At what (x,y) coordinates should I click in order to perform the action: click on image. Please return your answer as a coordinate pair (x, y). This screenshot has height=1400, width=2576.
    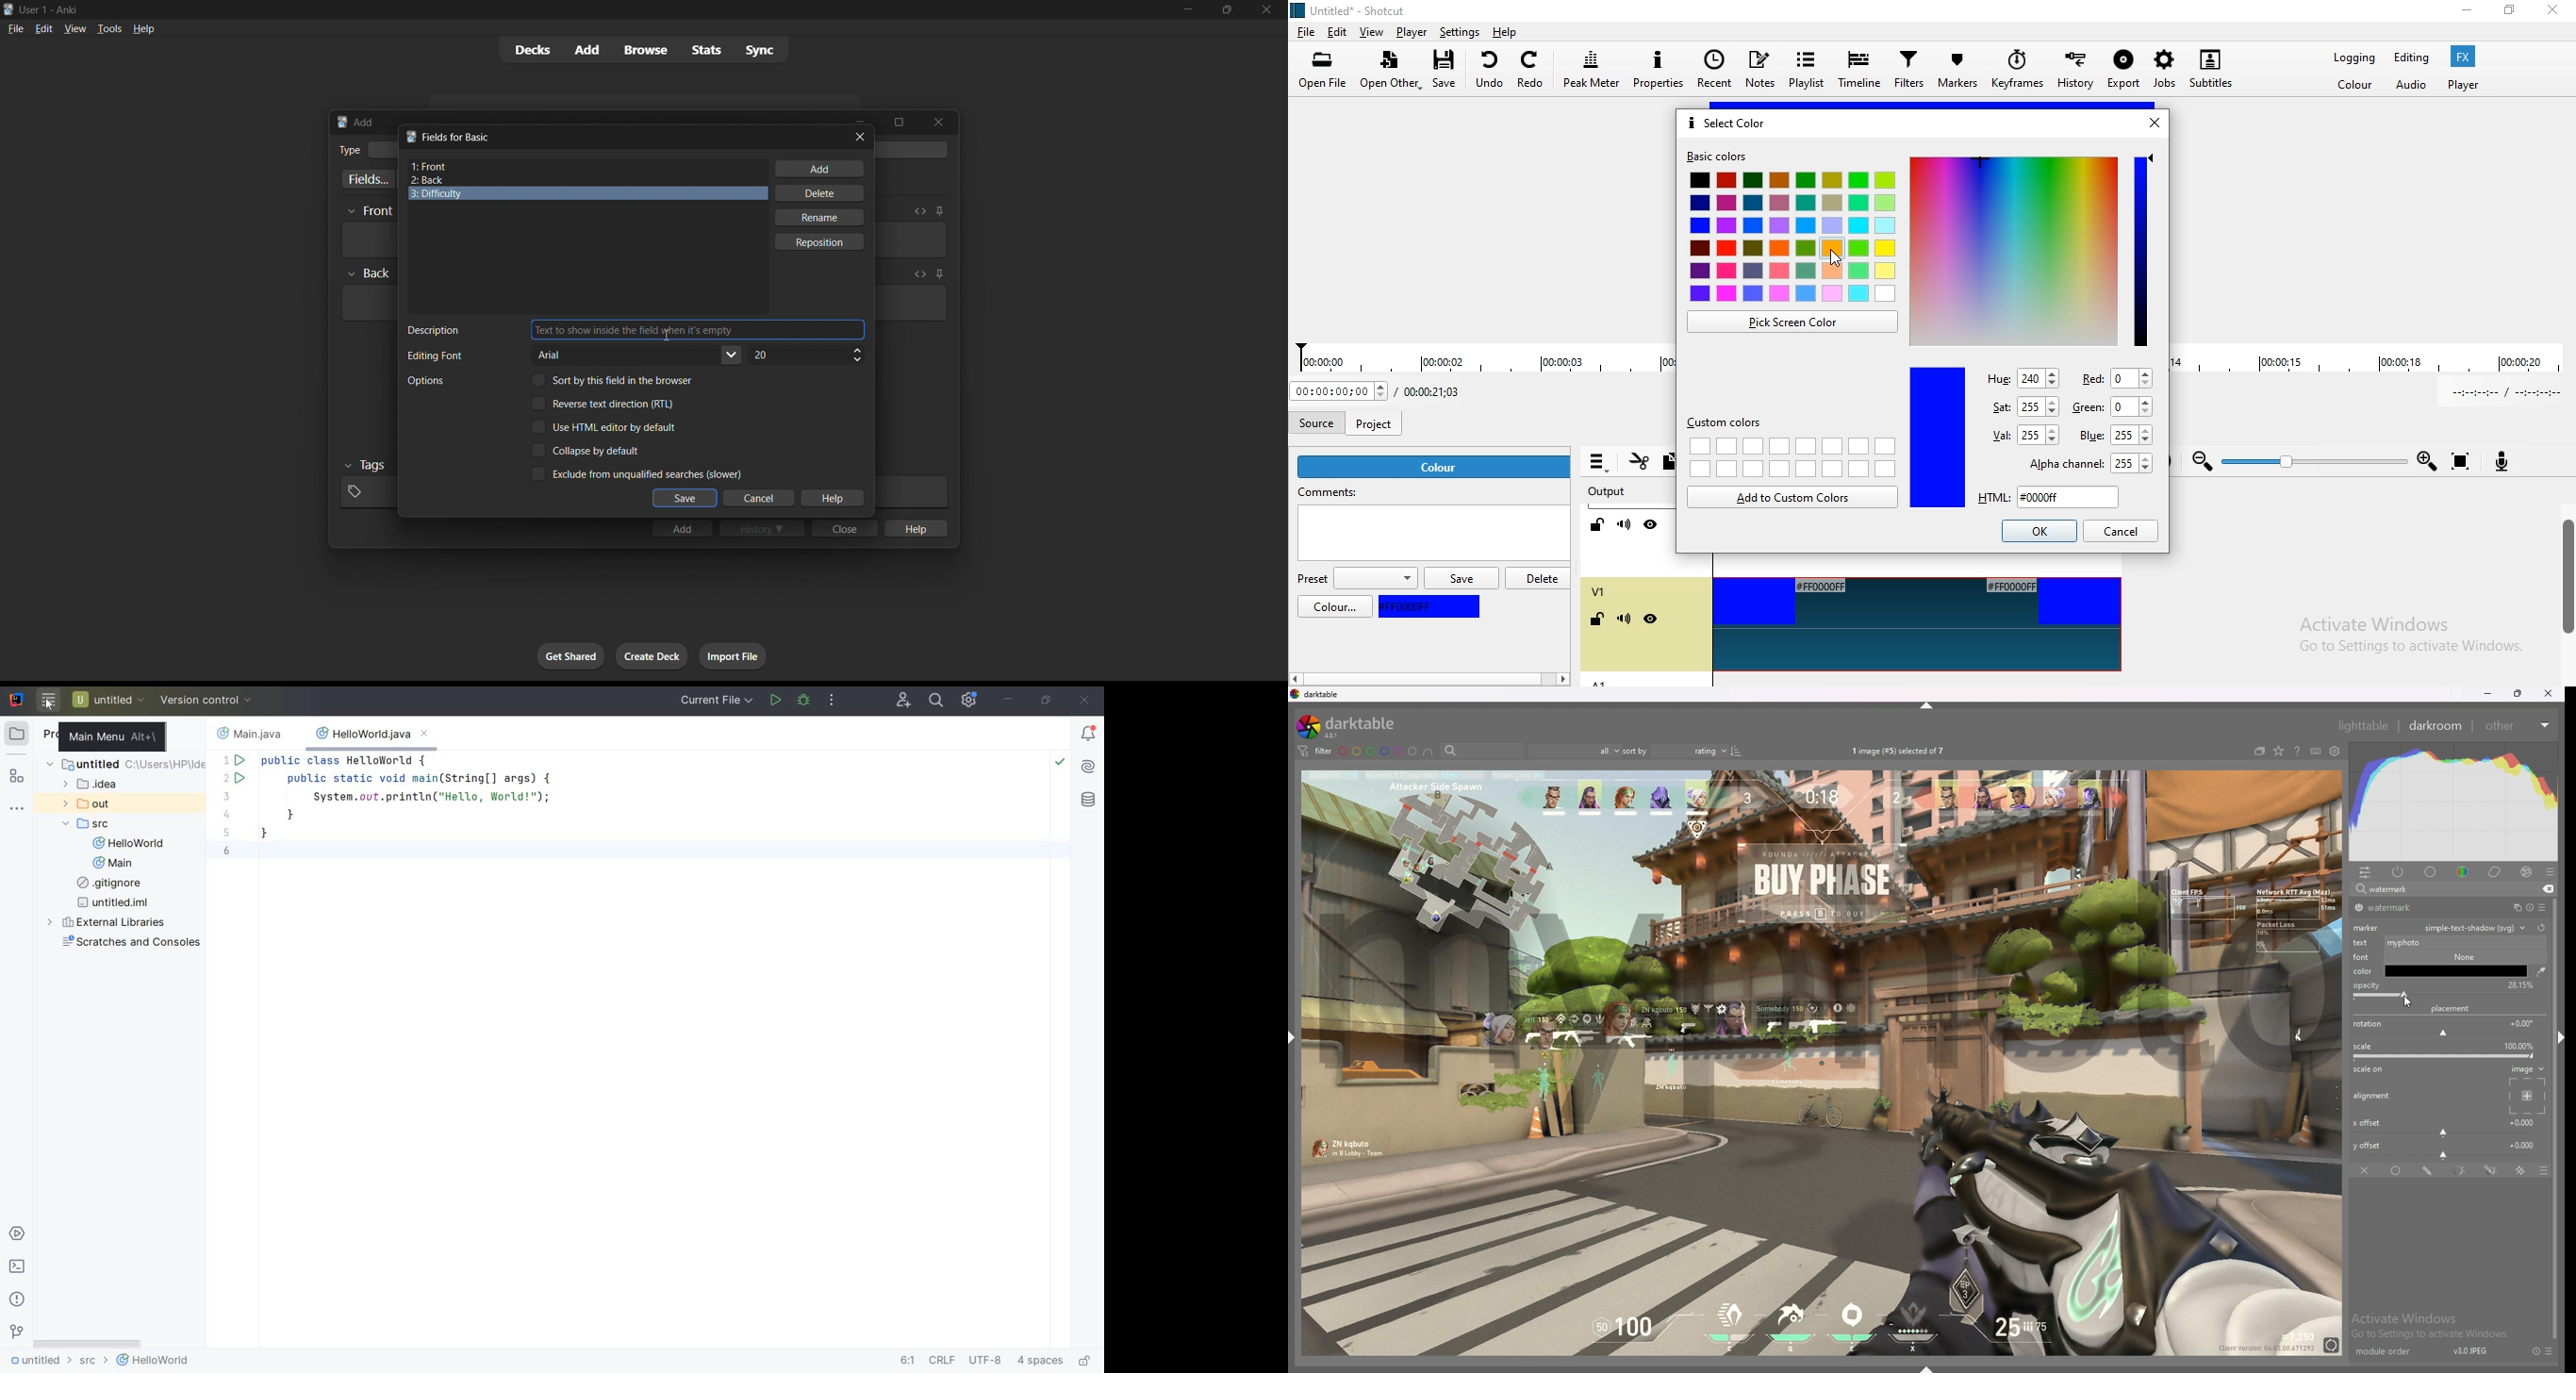
    Looking at the image, I should click on (2525, 1089).